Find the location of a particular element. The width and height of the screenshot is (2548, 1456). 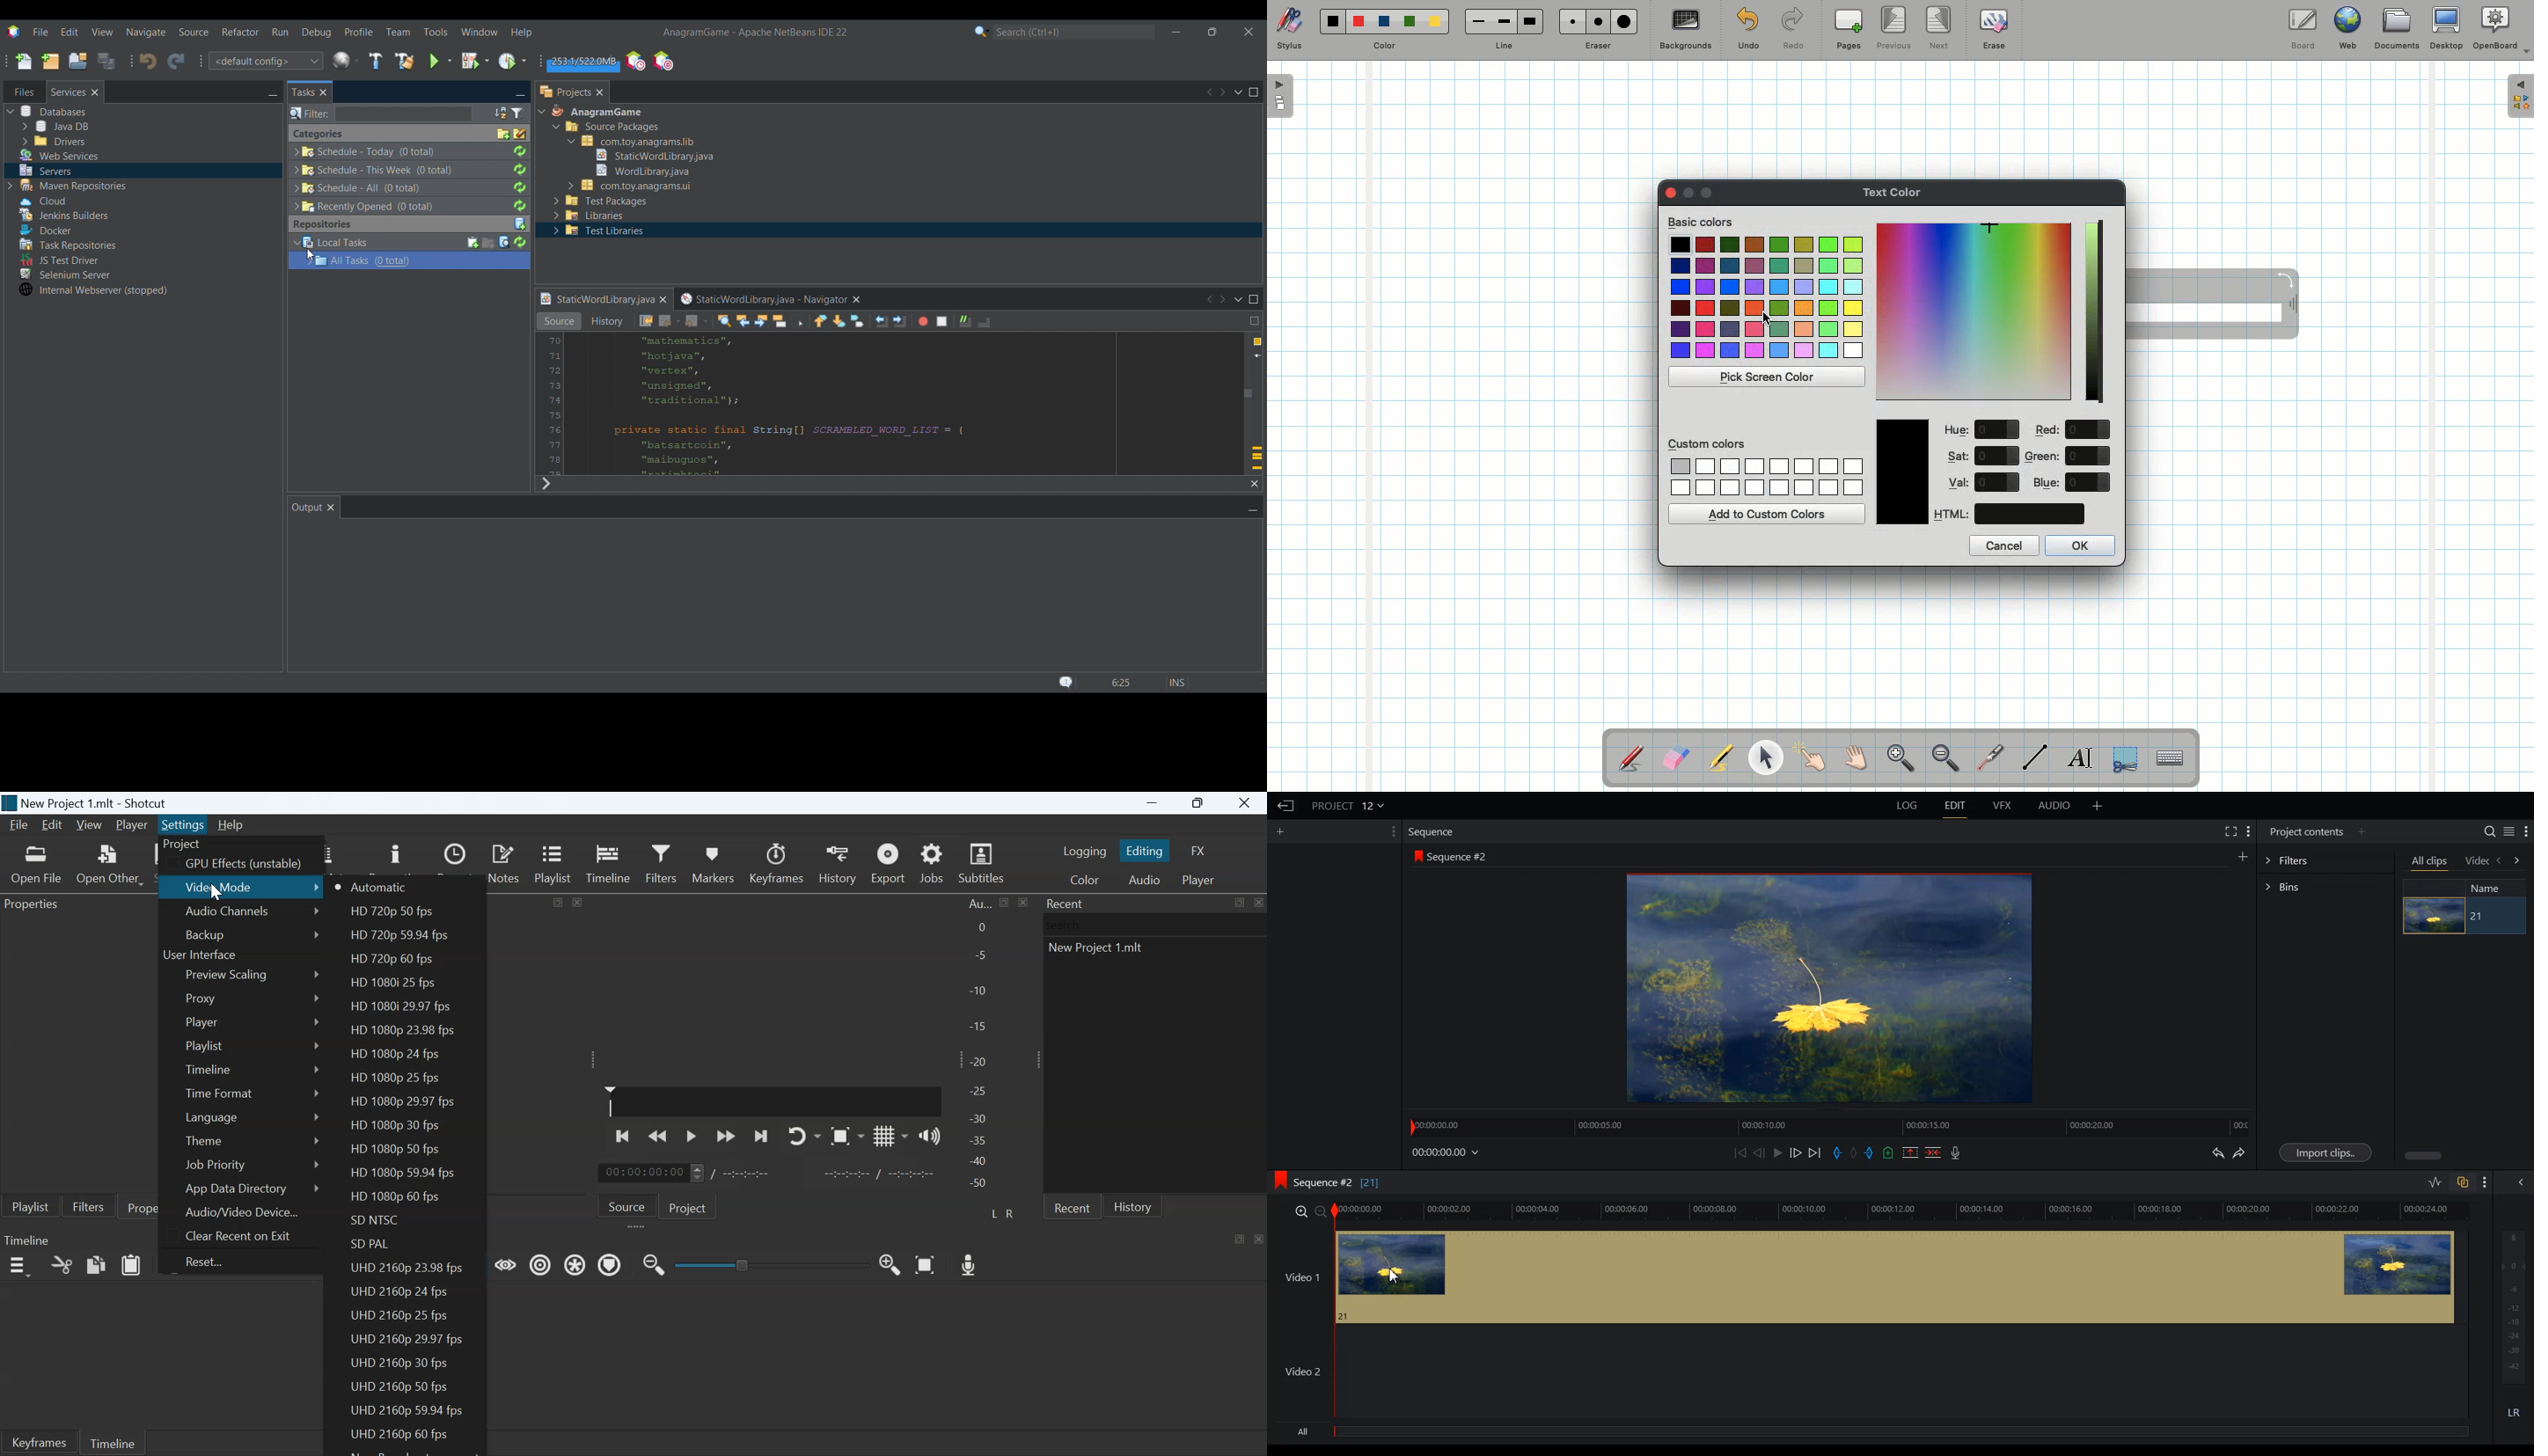

Refractor menu is located at coordinates (241, 32).